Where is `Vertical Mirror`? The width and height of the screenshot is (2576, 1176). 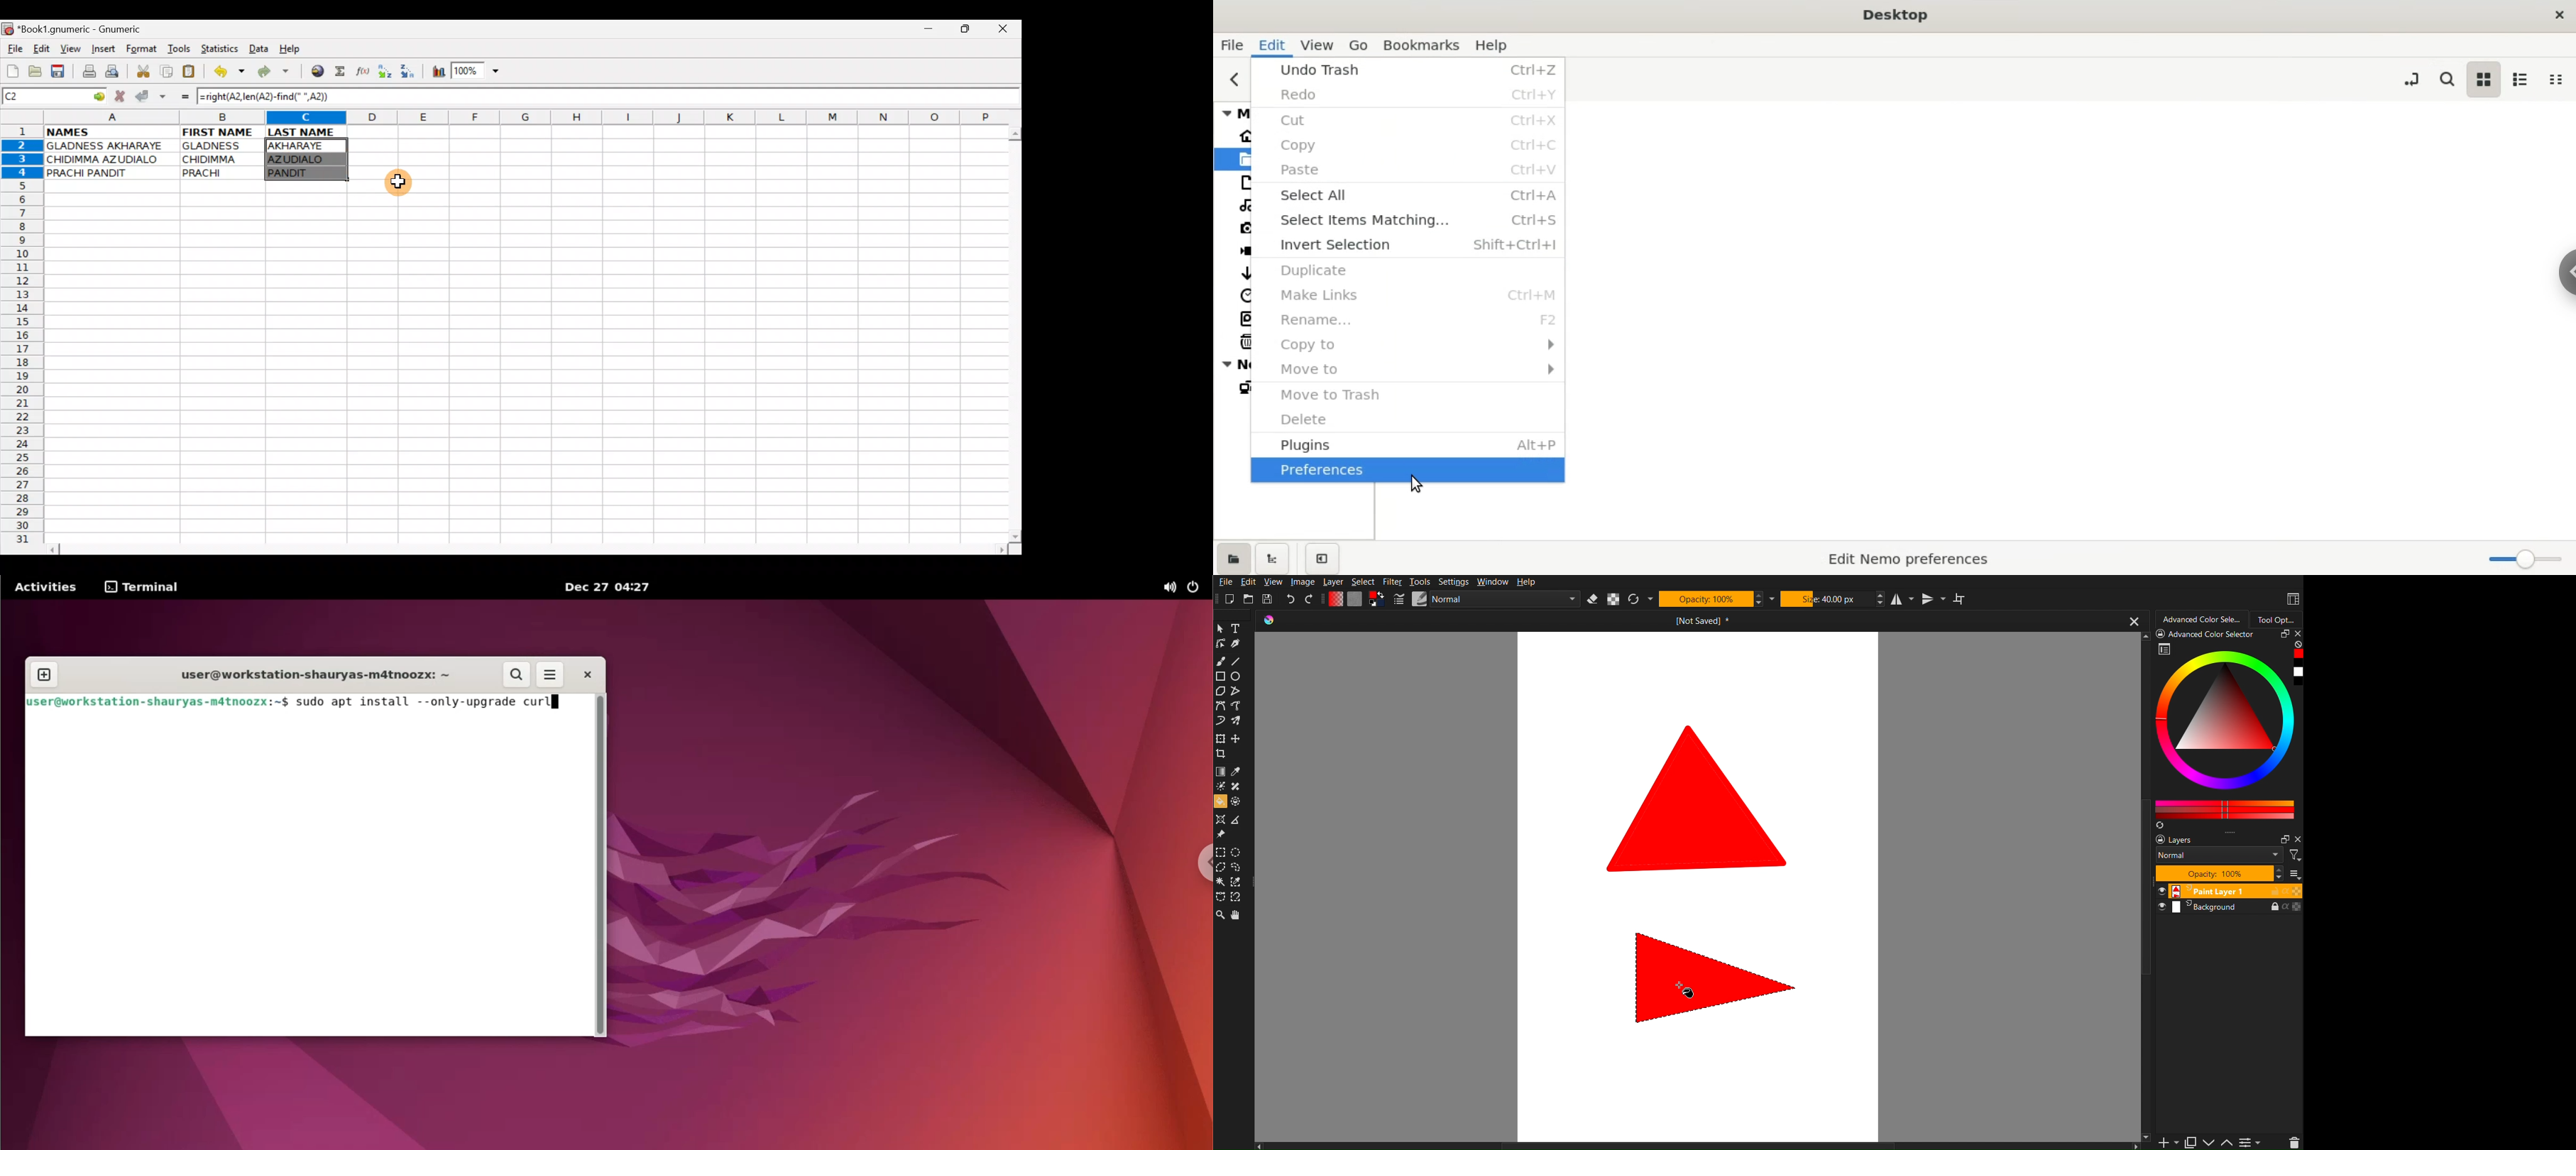 Vertical Mirror is located at coordinates (1932, 599).